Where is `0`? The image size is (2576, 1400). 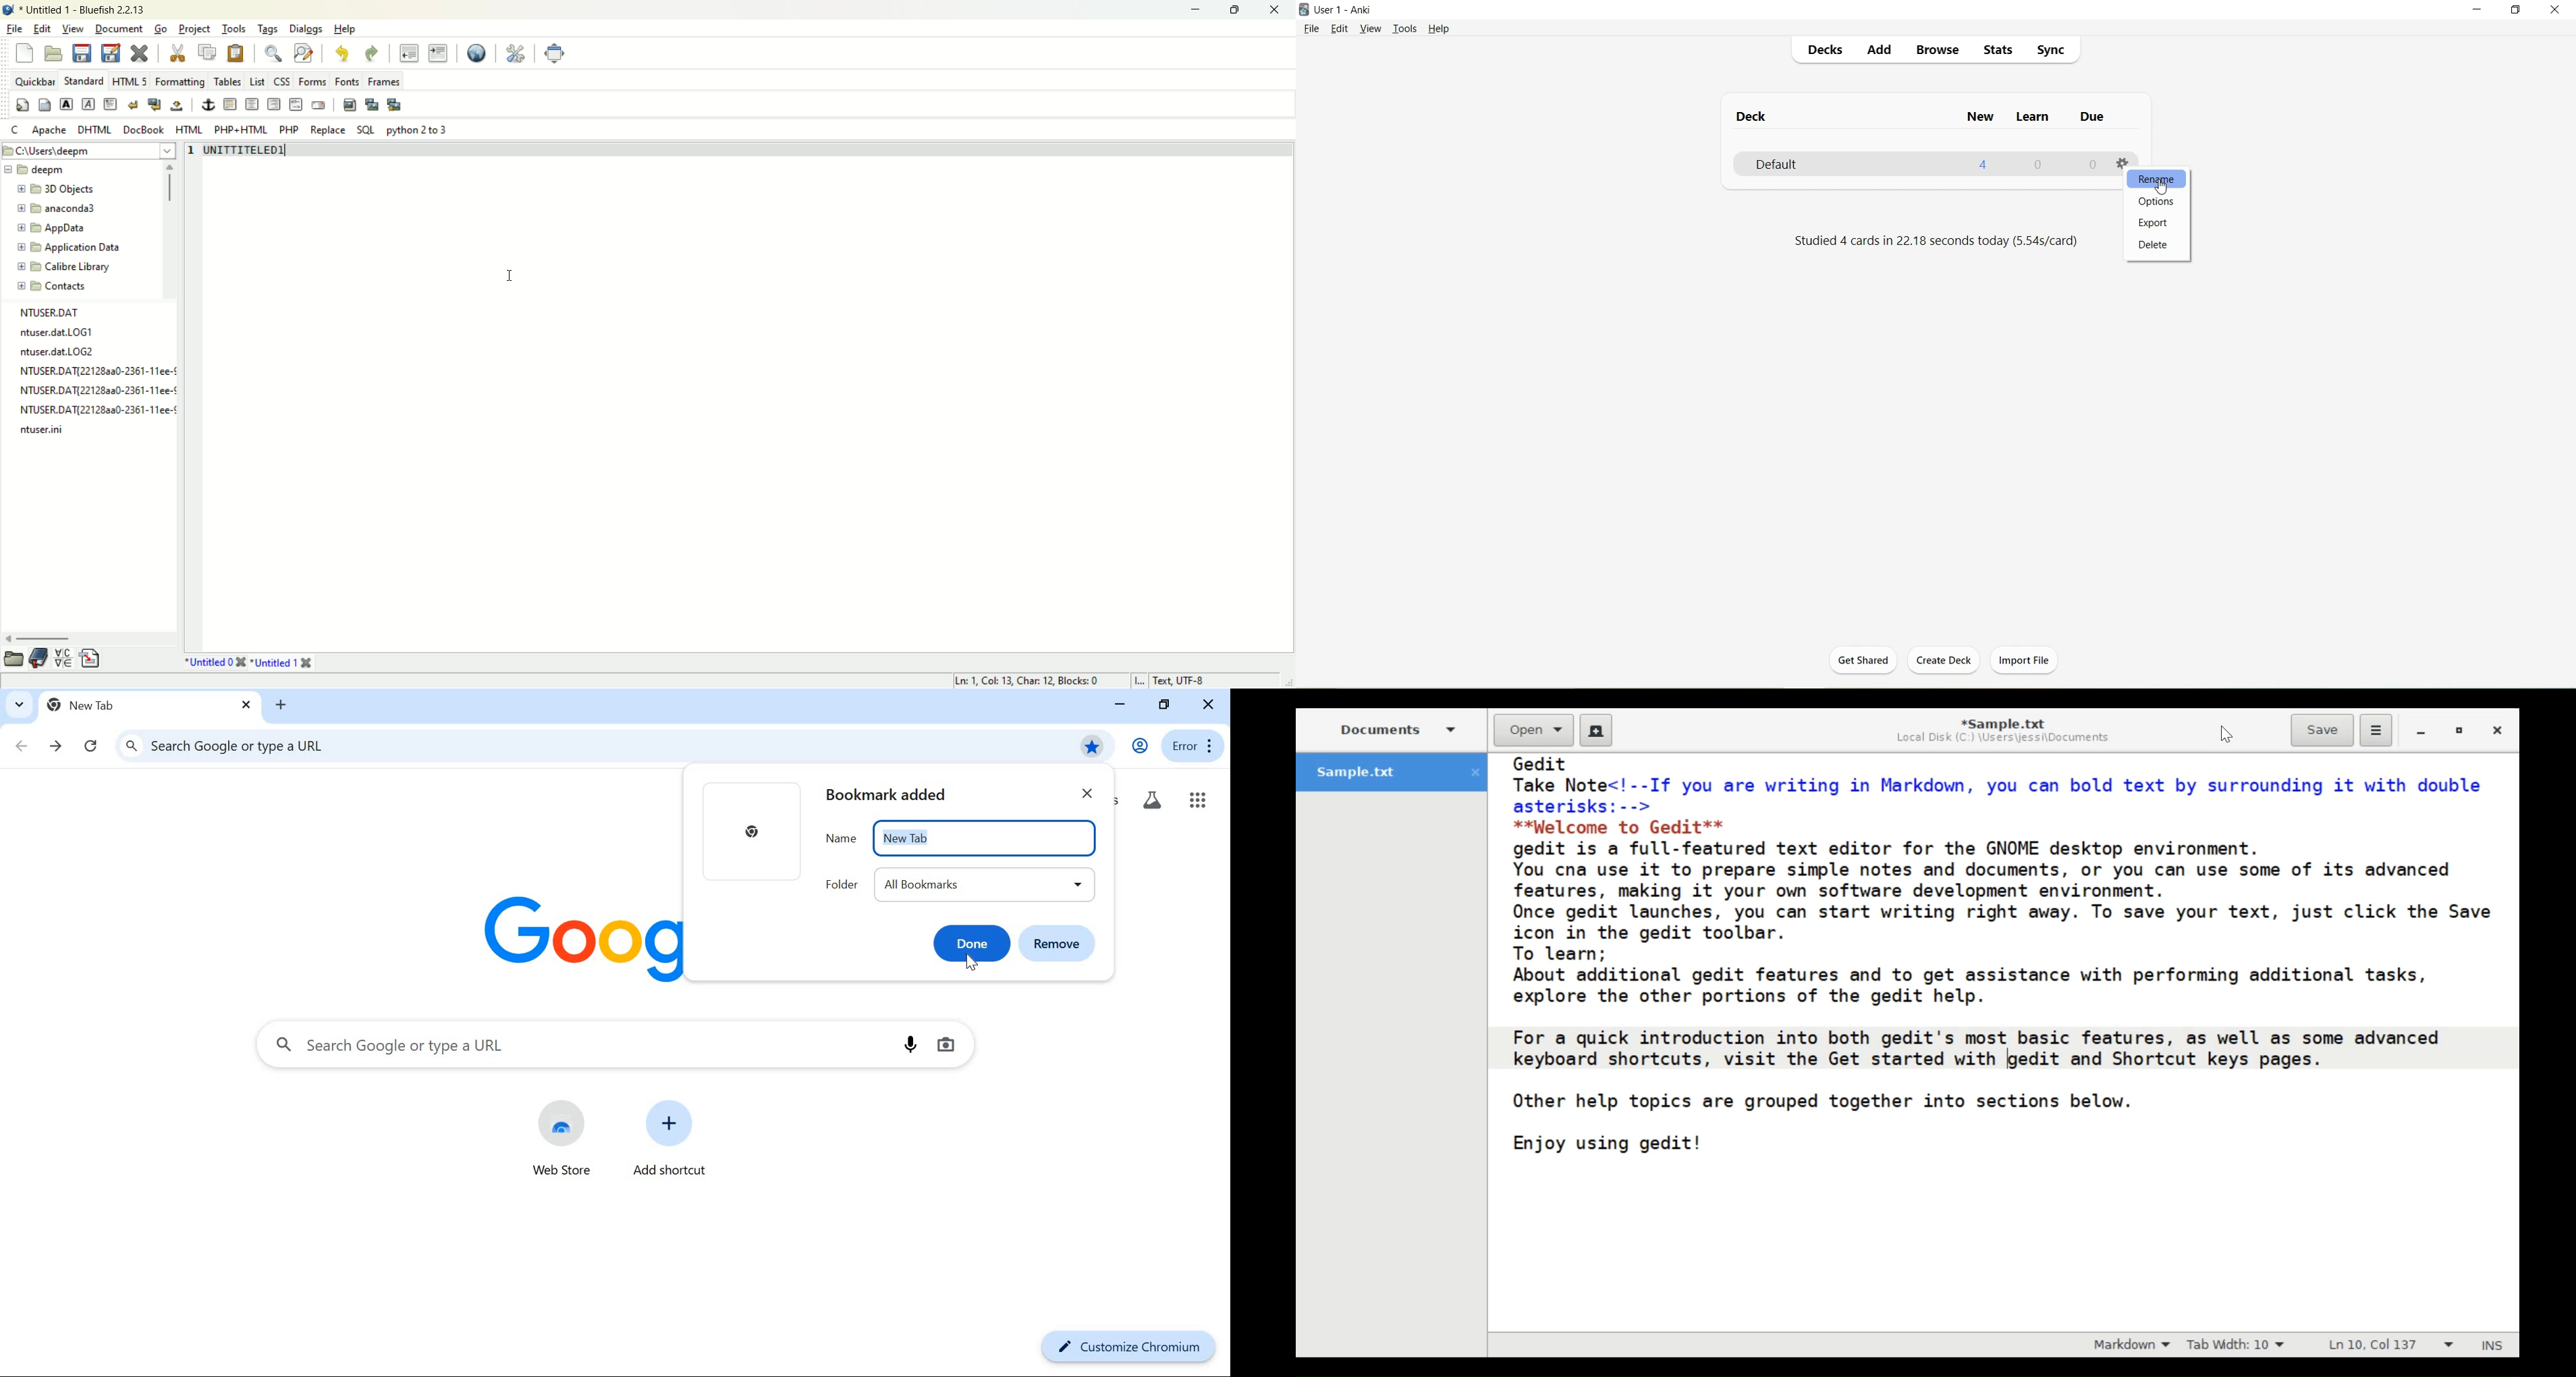
0 is located at coordinates (2039, 165).